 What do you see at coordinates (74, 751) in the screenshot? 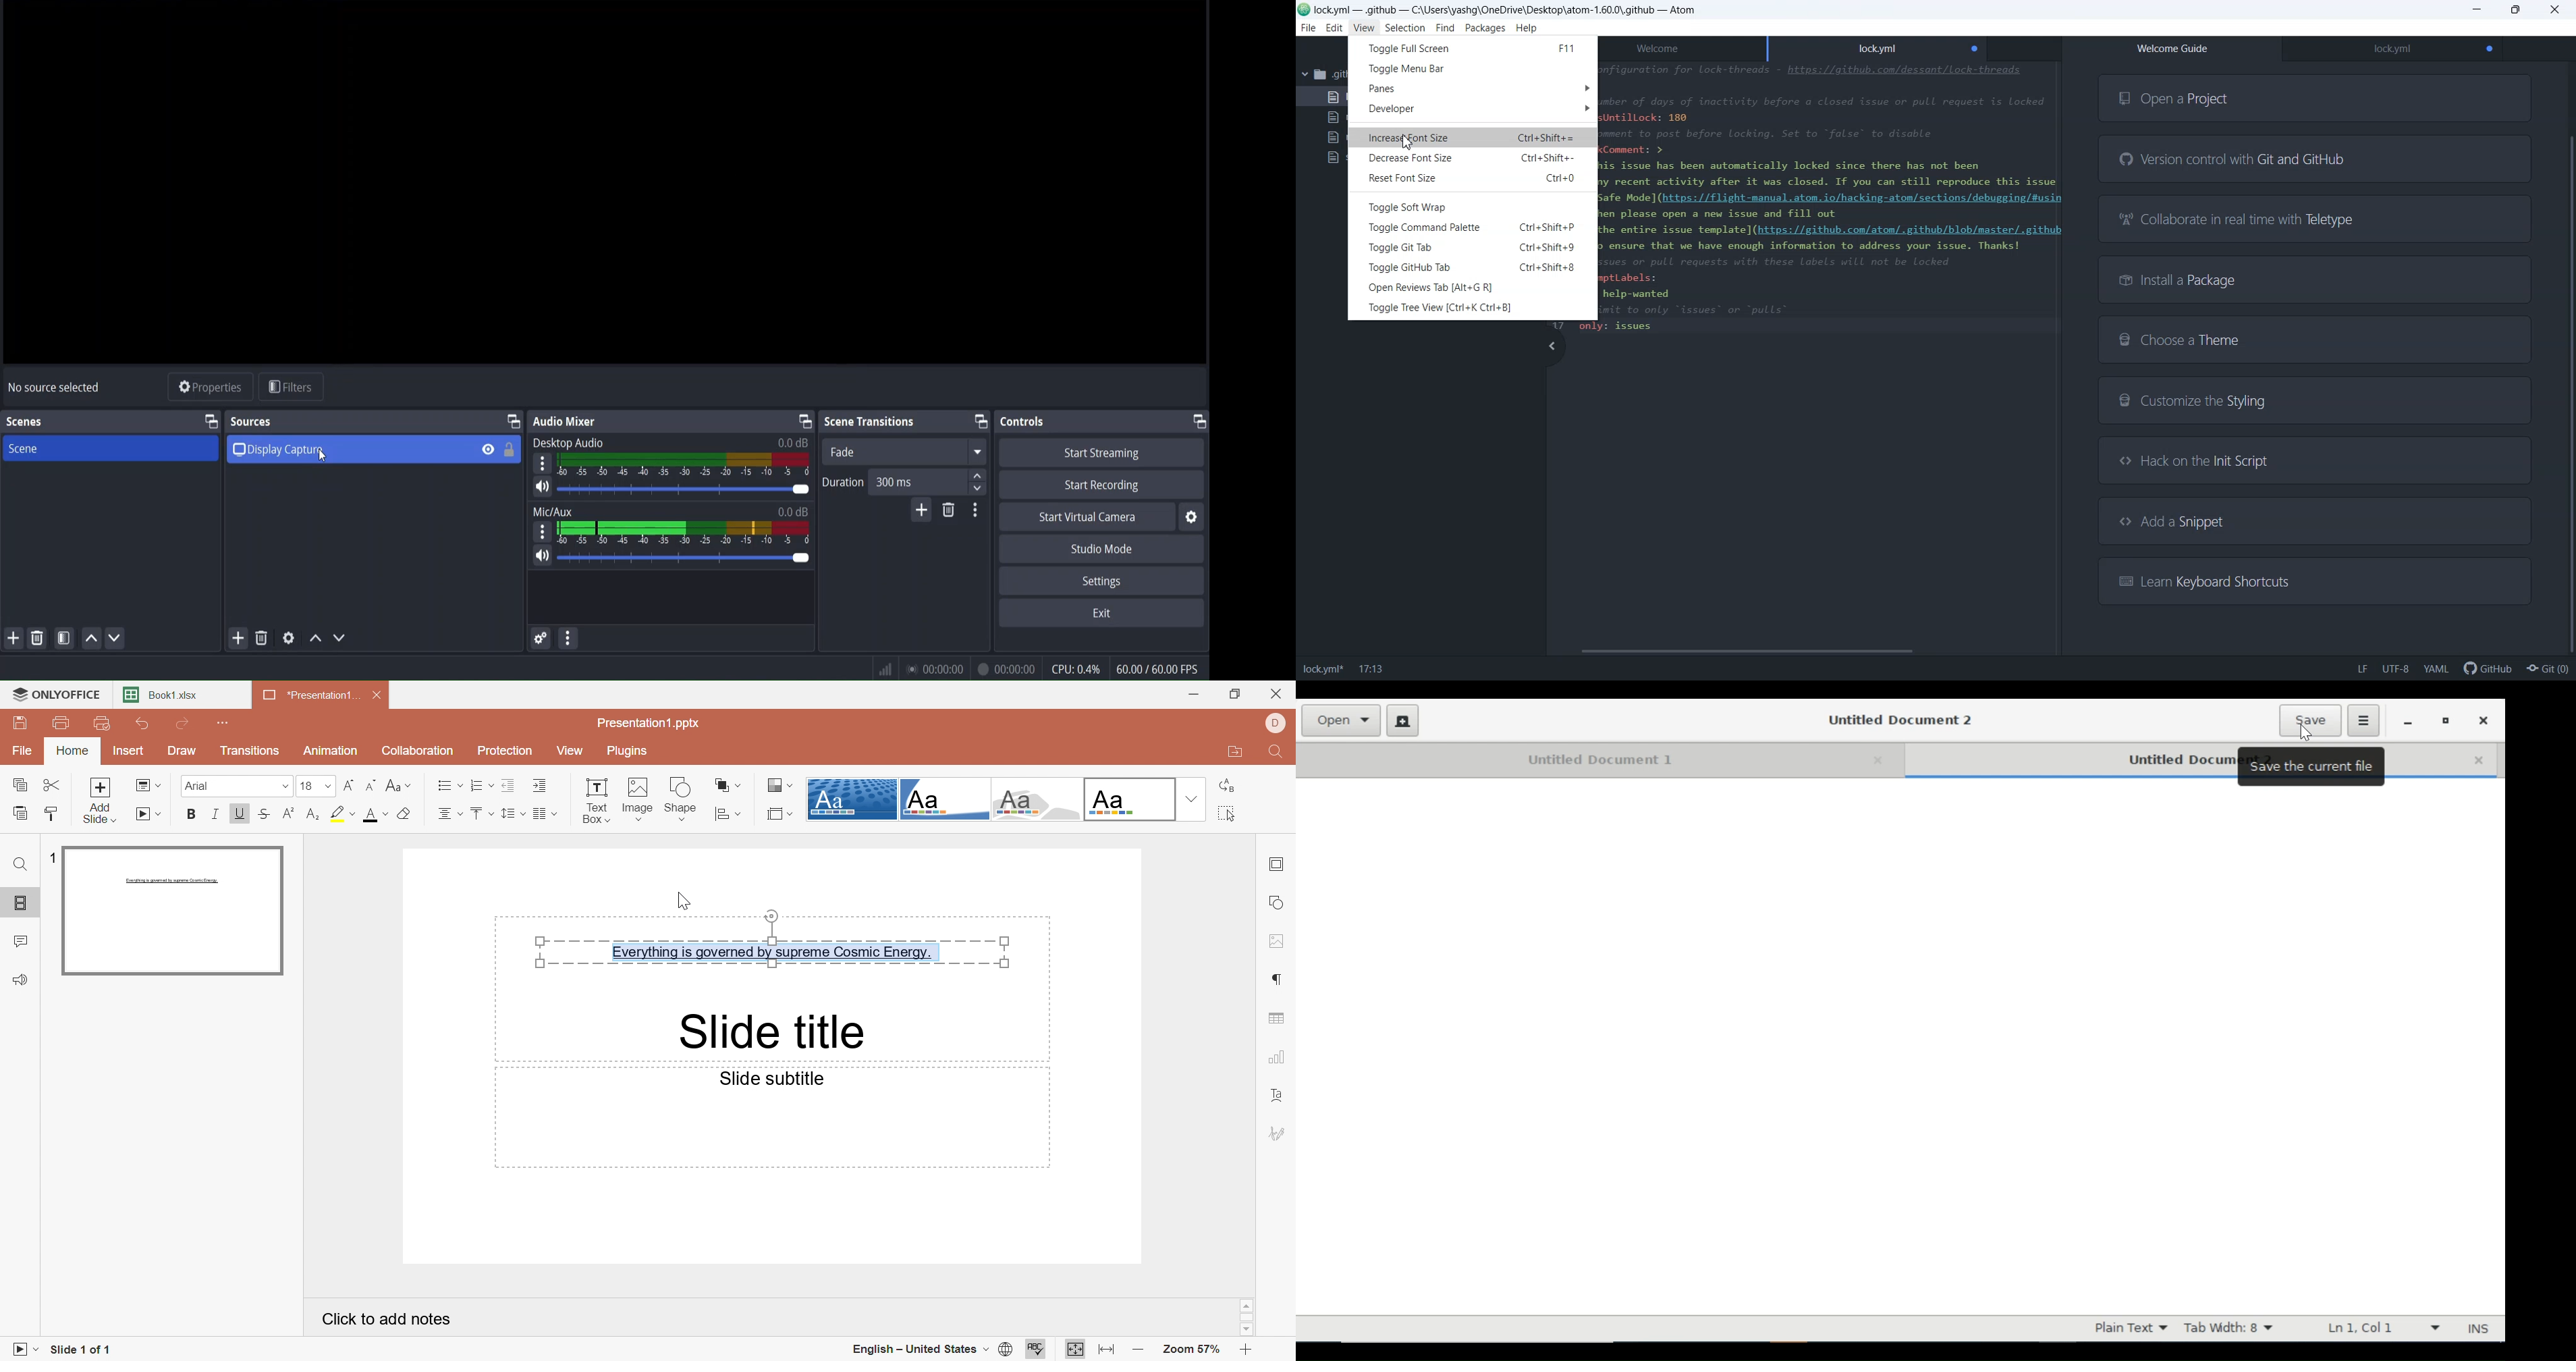
I see `Home` at bounding box center [74, 751].